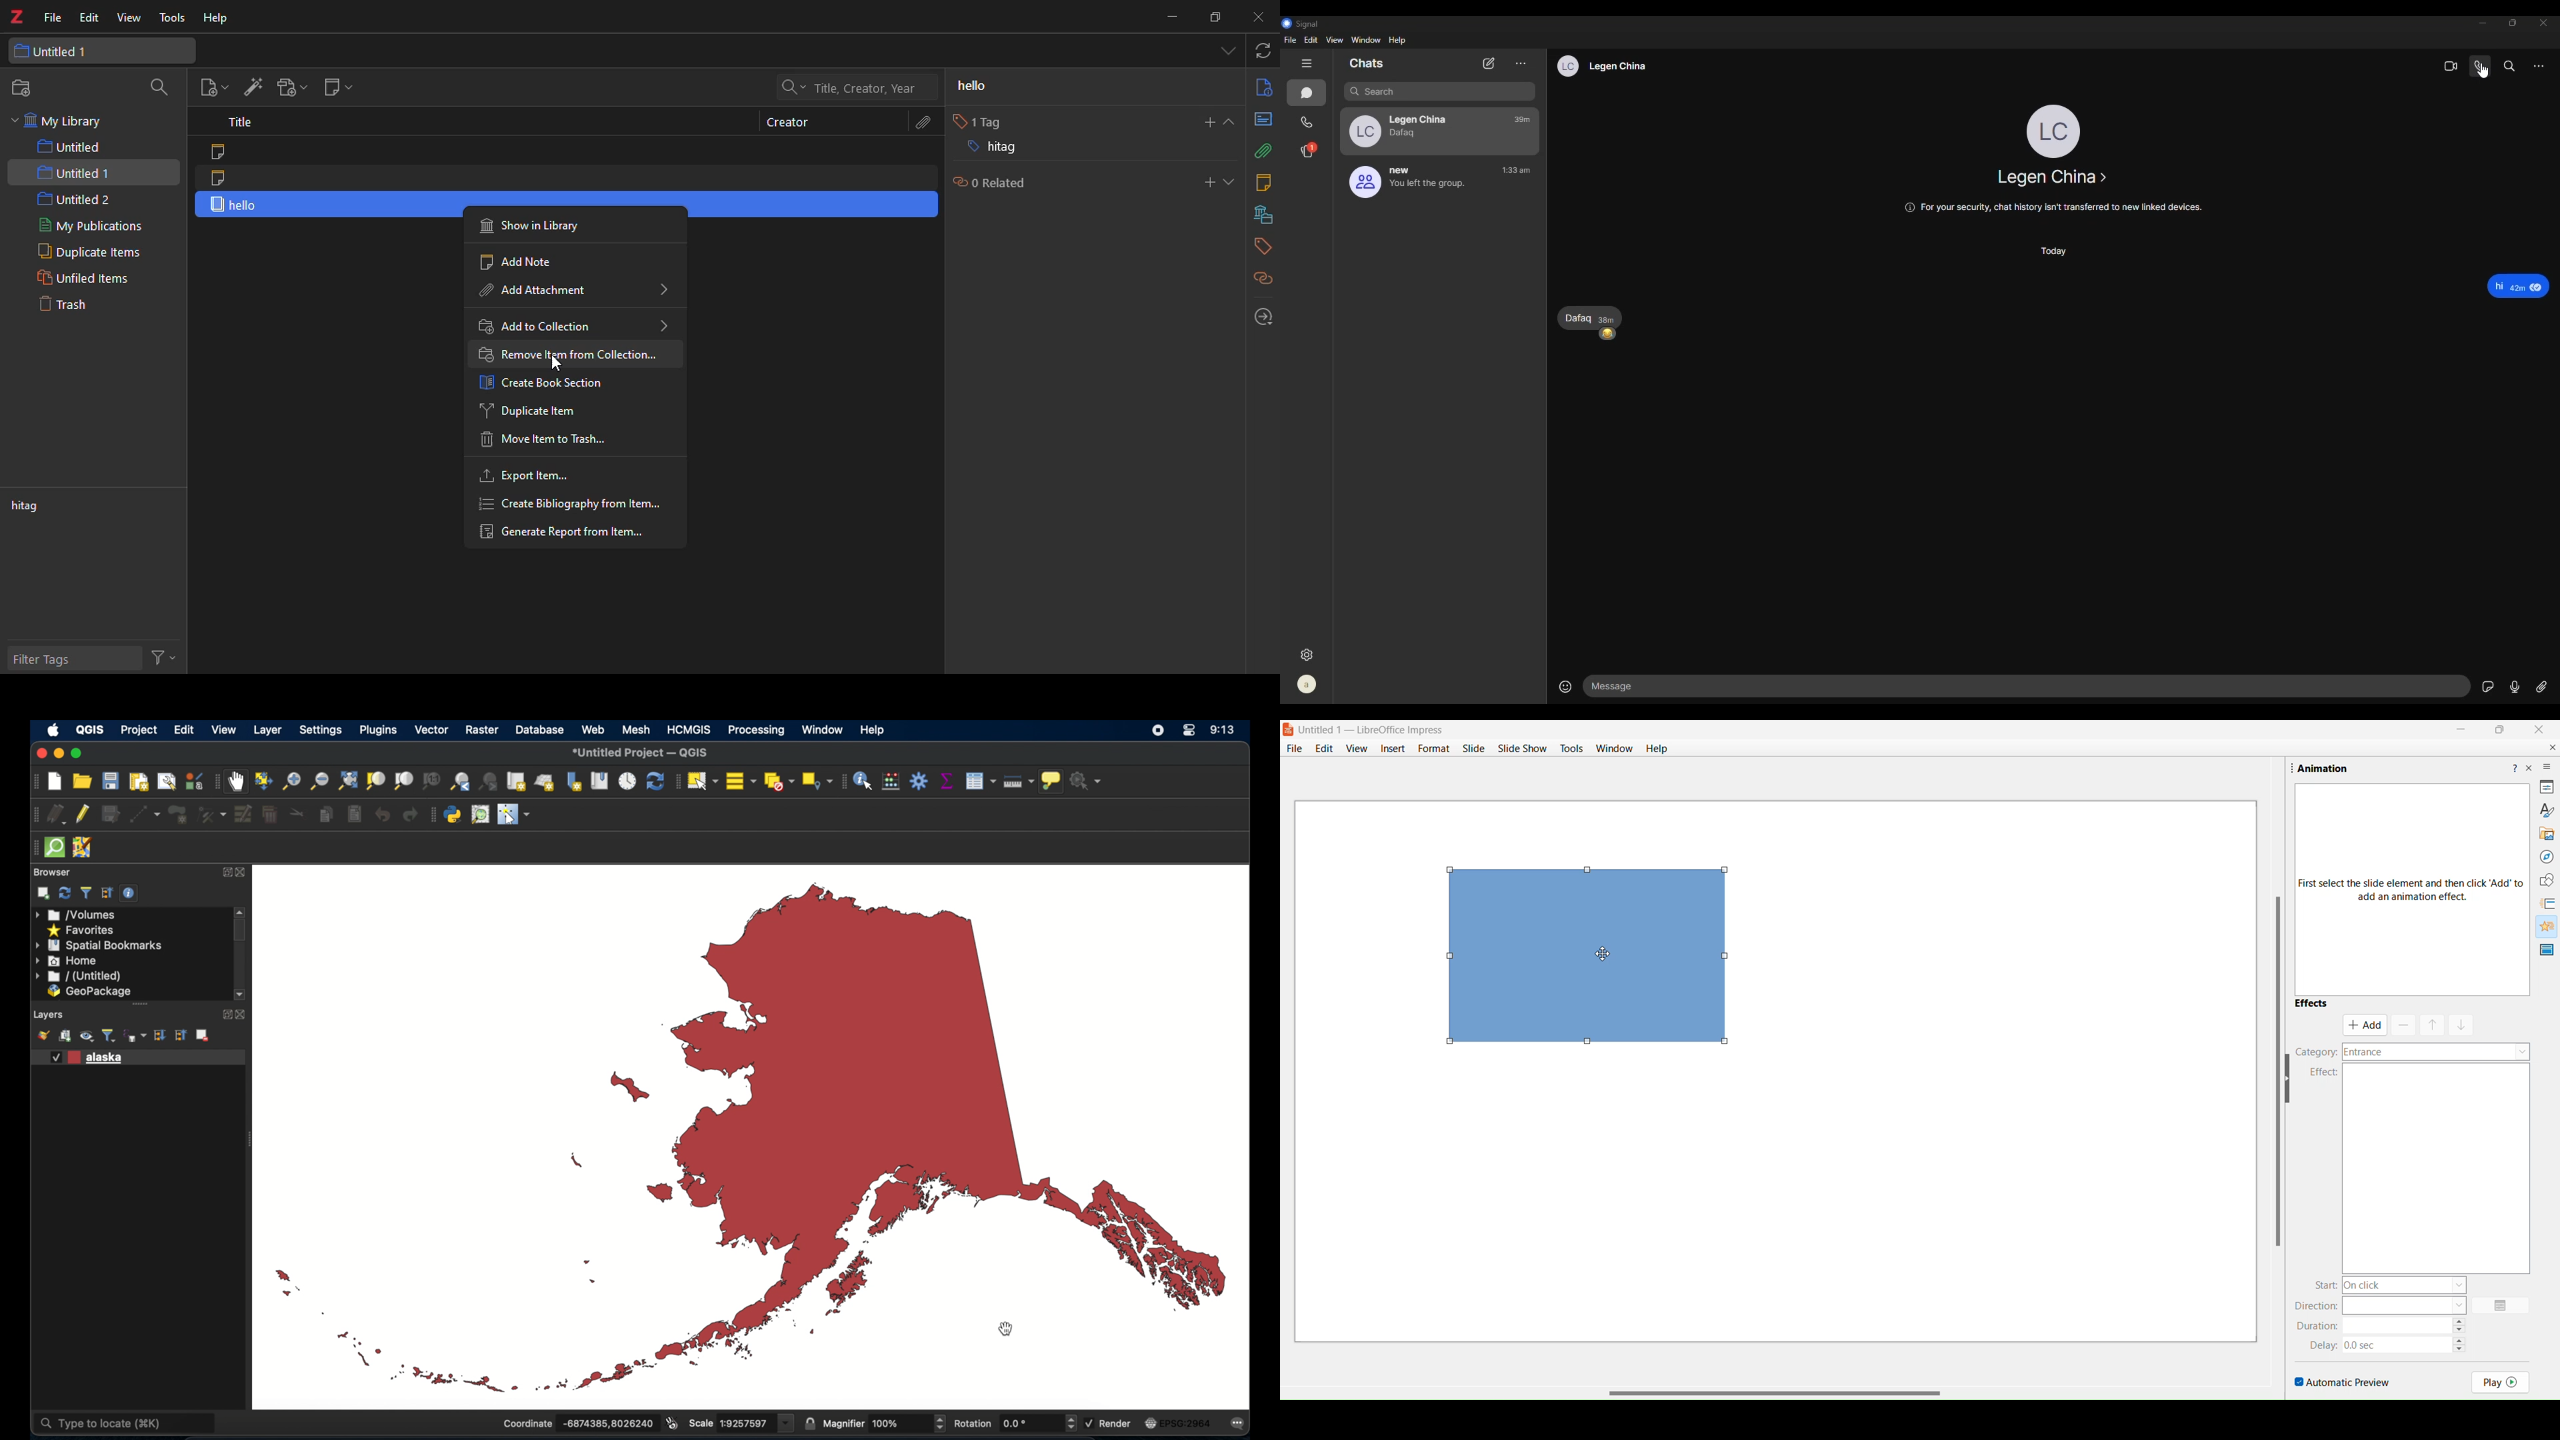  Describe the element at coordinates (1227, 50) in the screenshot. I see `tabs` at that location.